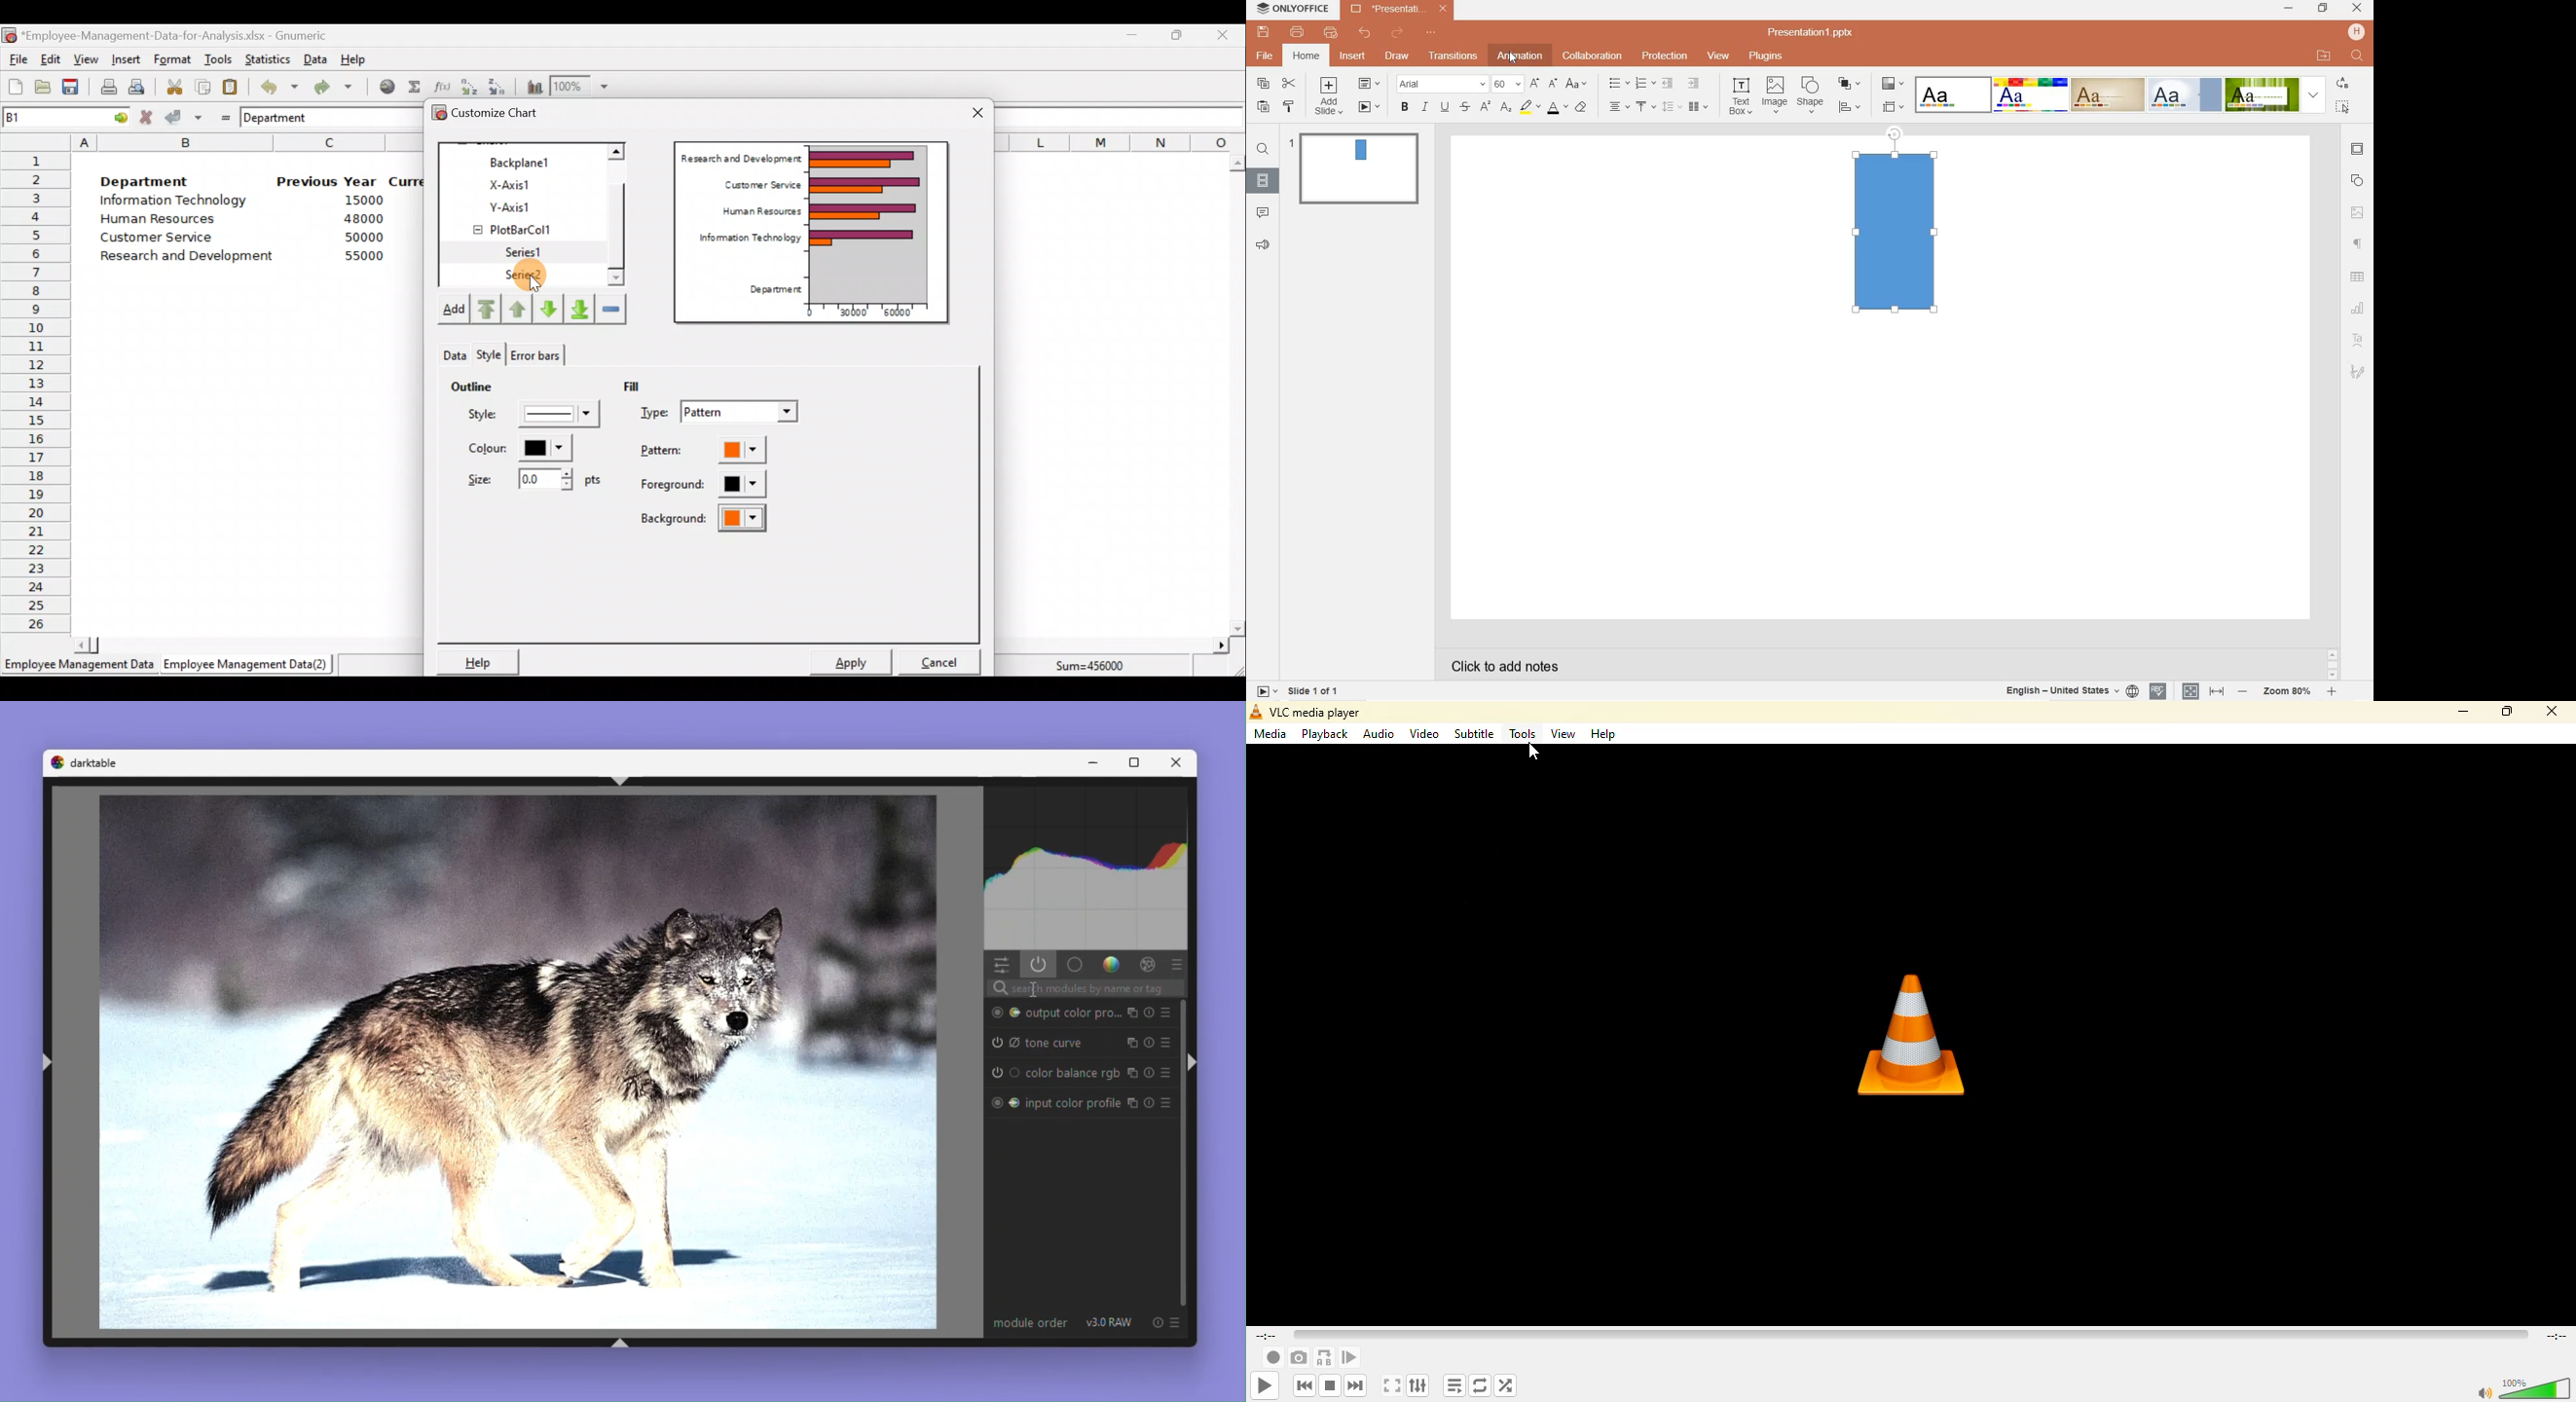 The height and width of the screenshot is (1428, 2576). Describe the element at coordinates (2289, 692) in the screenshot. I see `Zoom 80%` at that location.